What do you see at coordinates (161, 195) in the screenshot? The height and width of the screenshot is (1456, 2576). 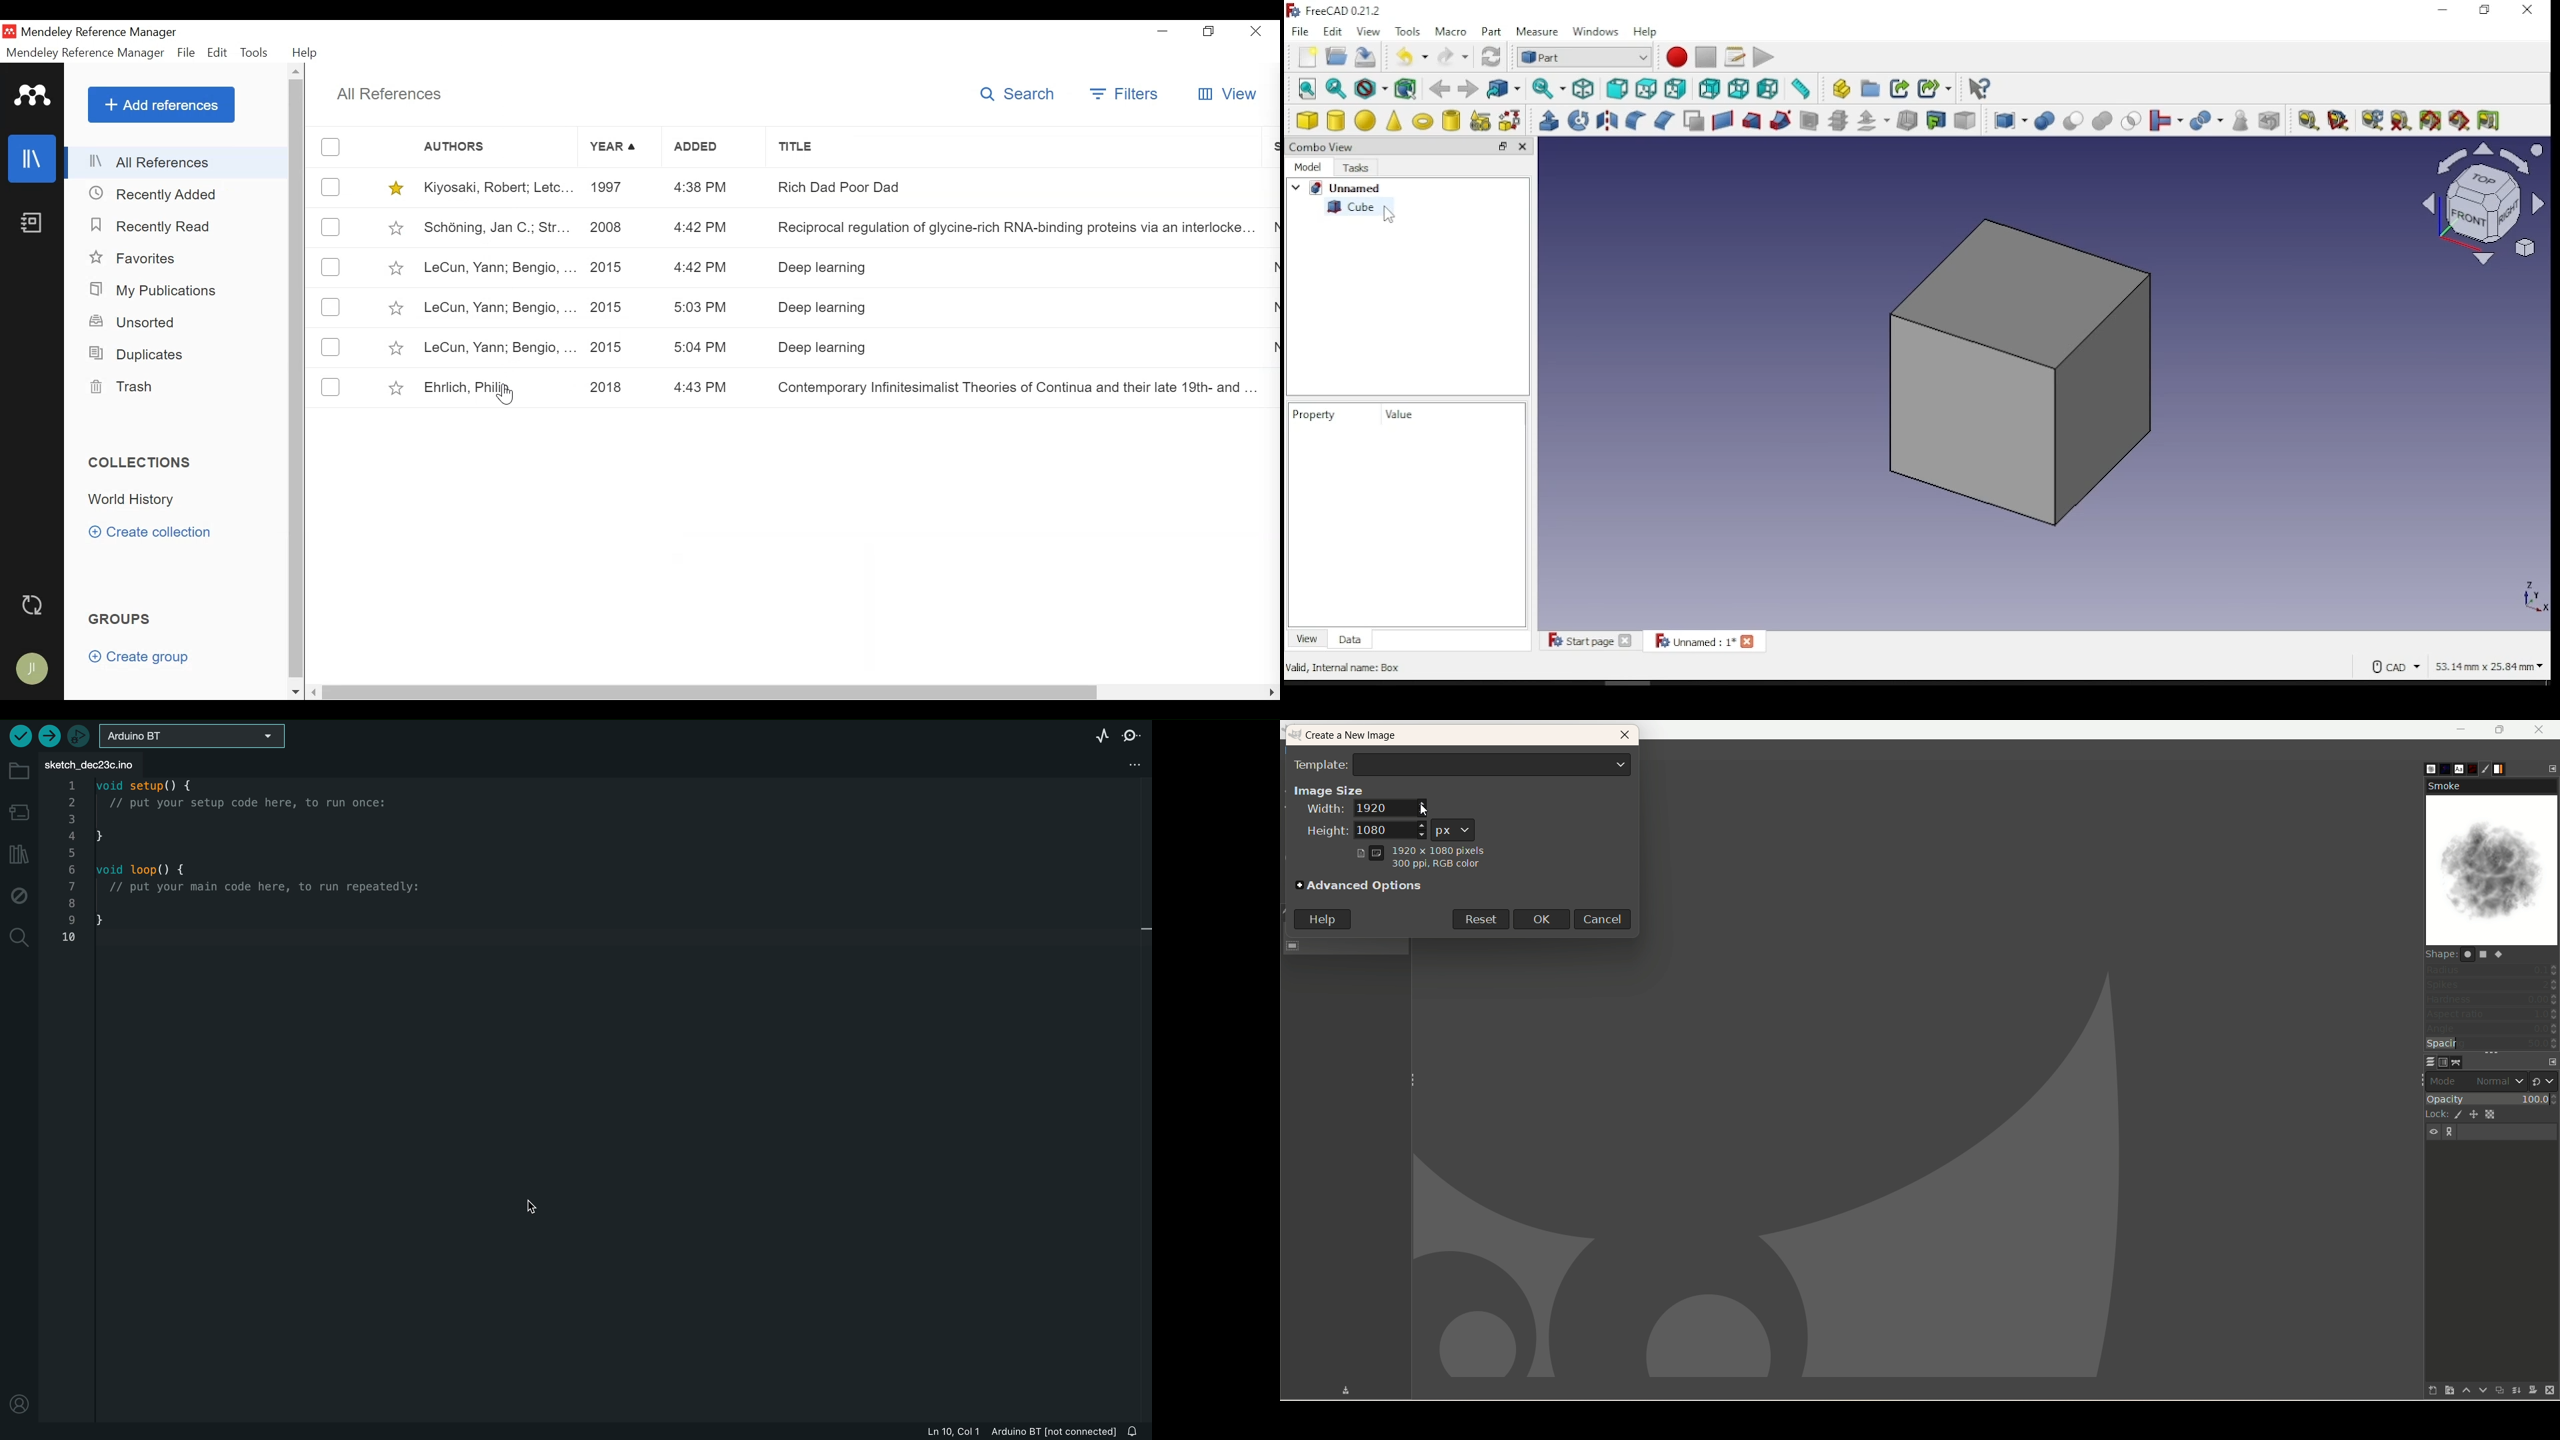 I see `Recently Added` at bounding box center [161, 195].